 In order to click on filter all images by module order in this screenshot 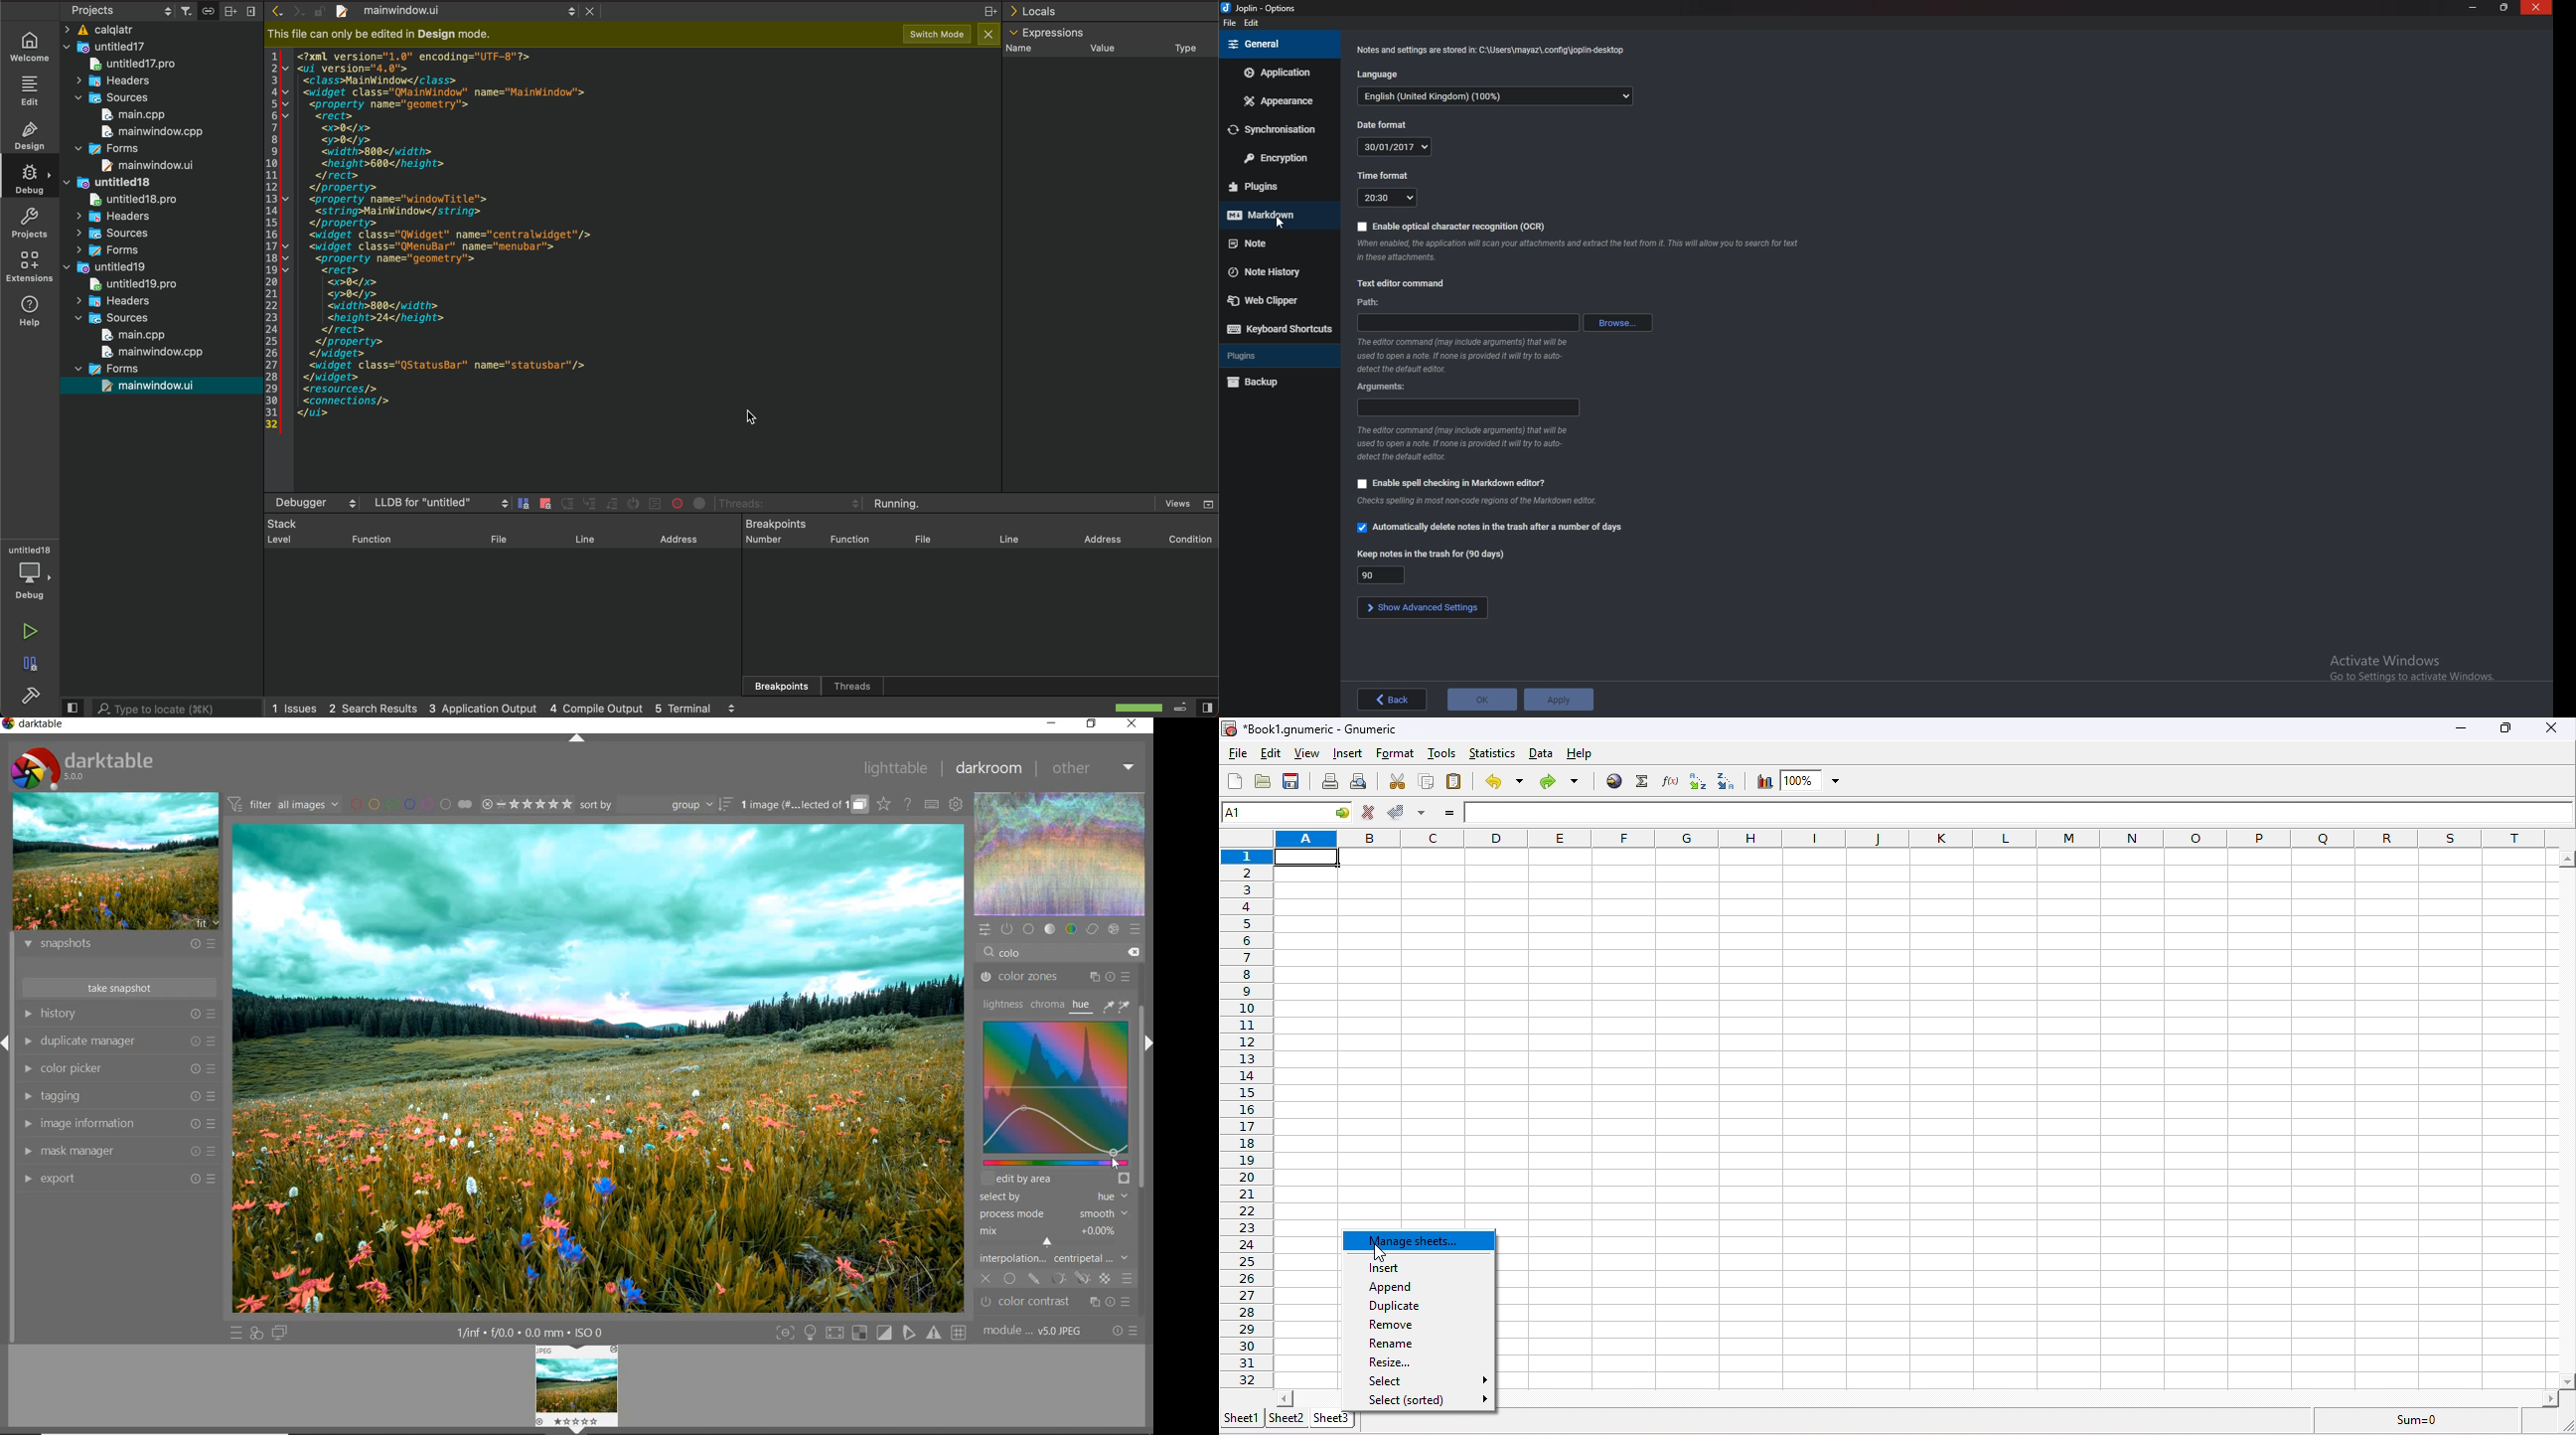, I will do `click(282, 805)`.